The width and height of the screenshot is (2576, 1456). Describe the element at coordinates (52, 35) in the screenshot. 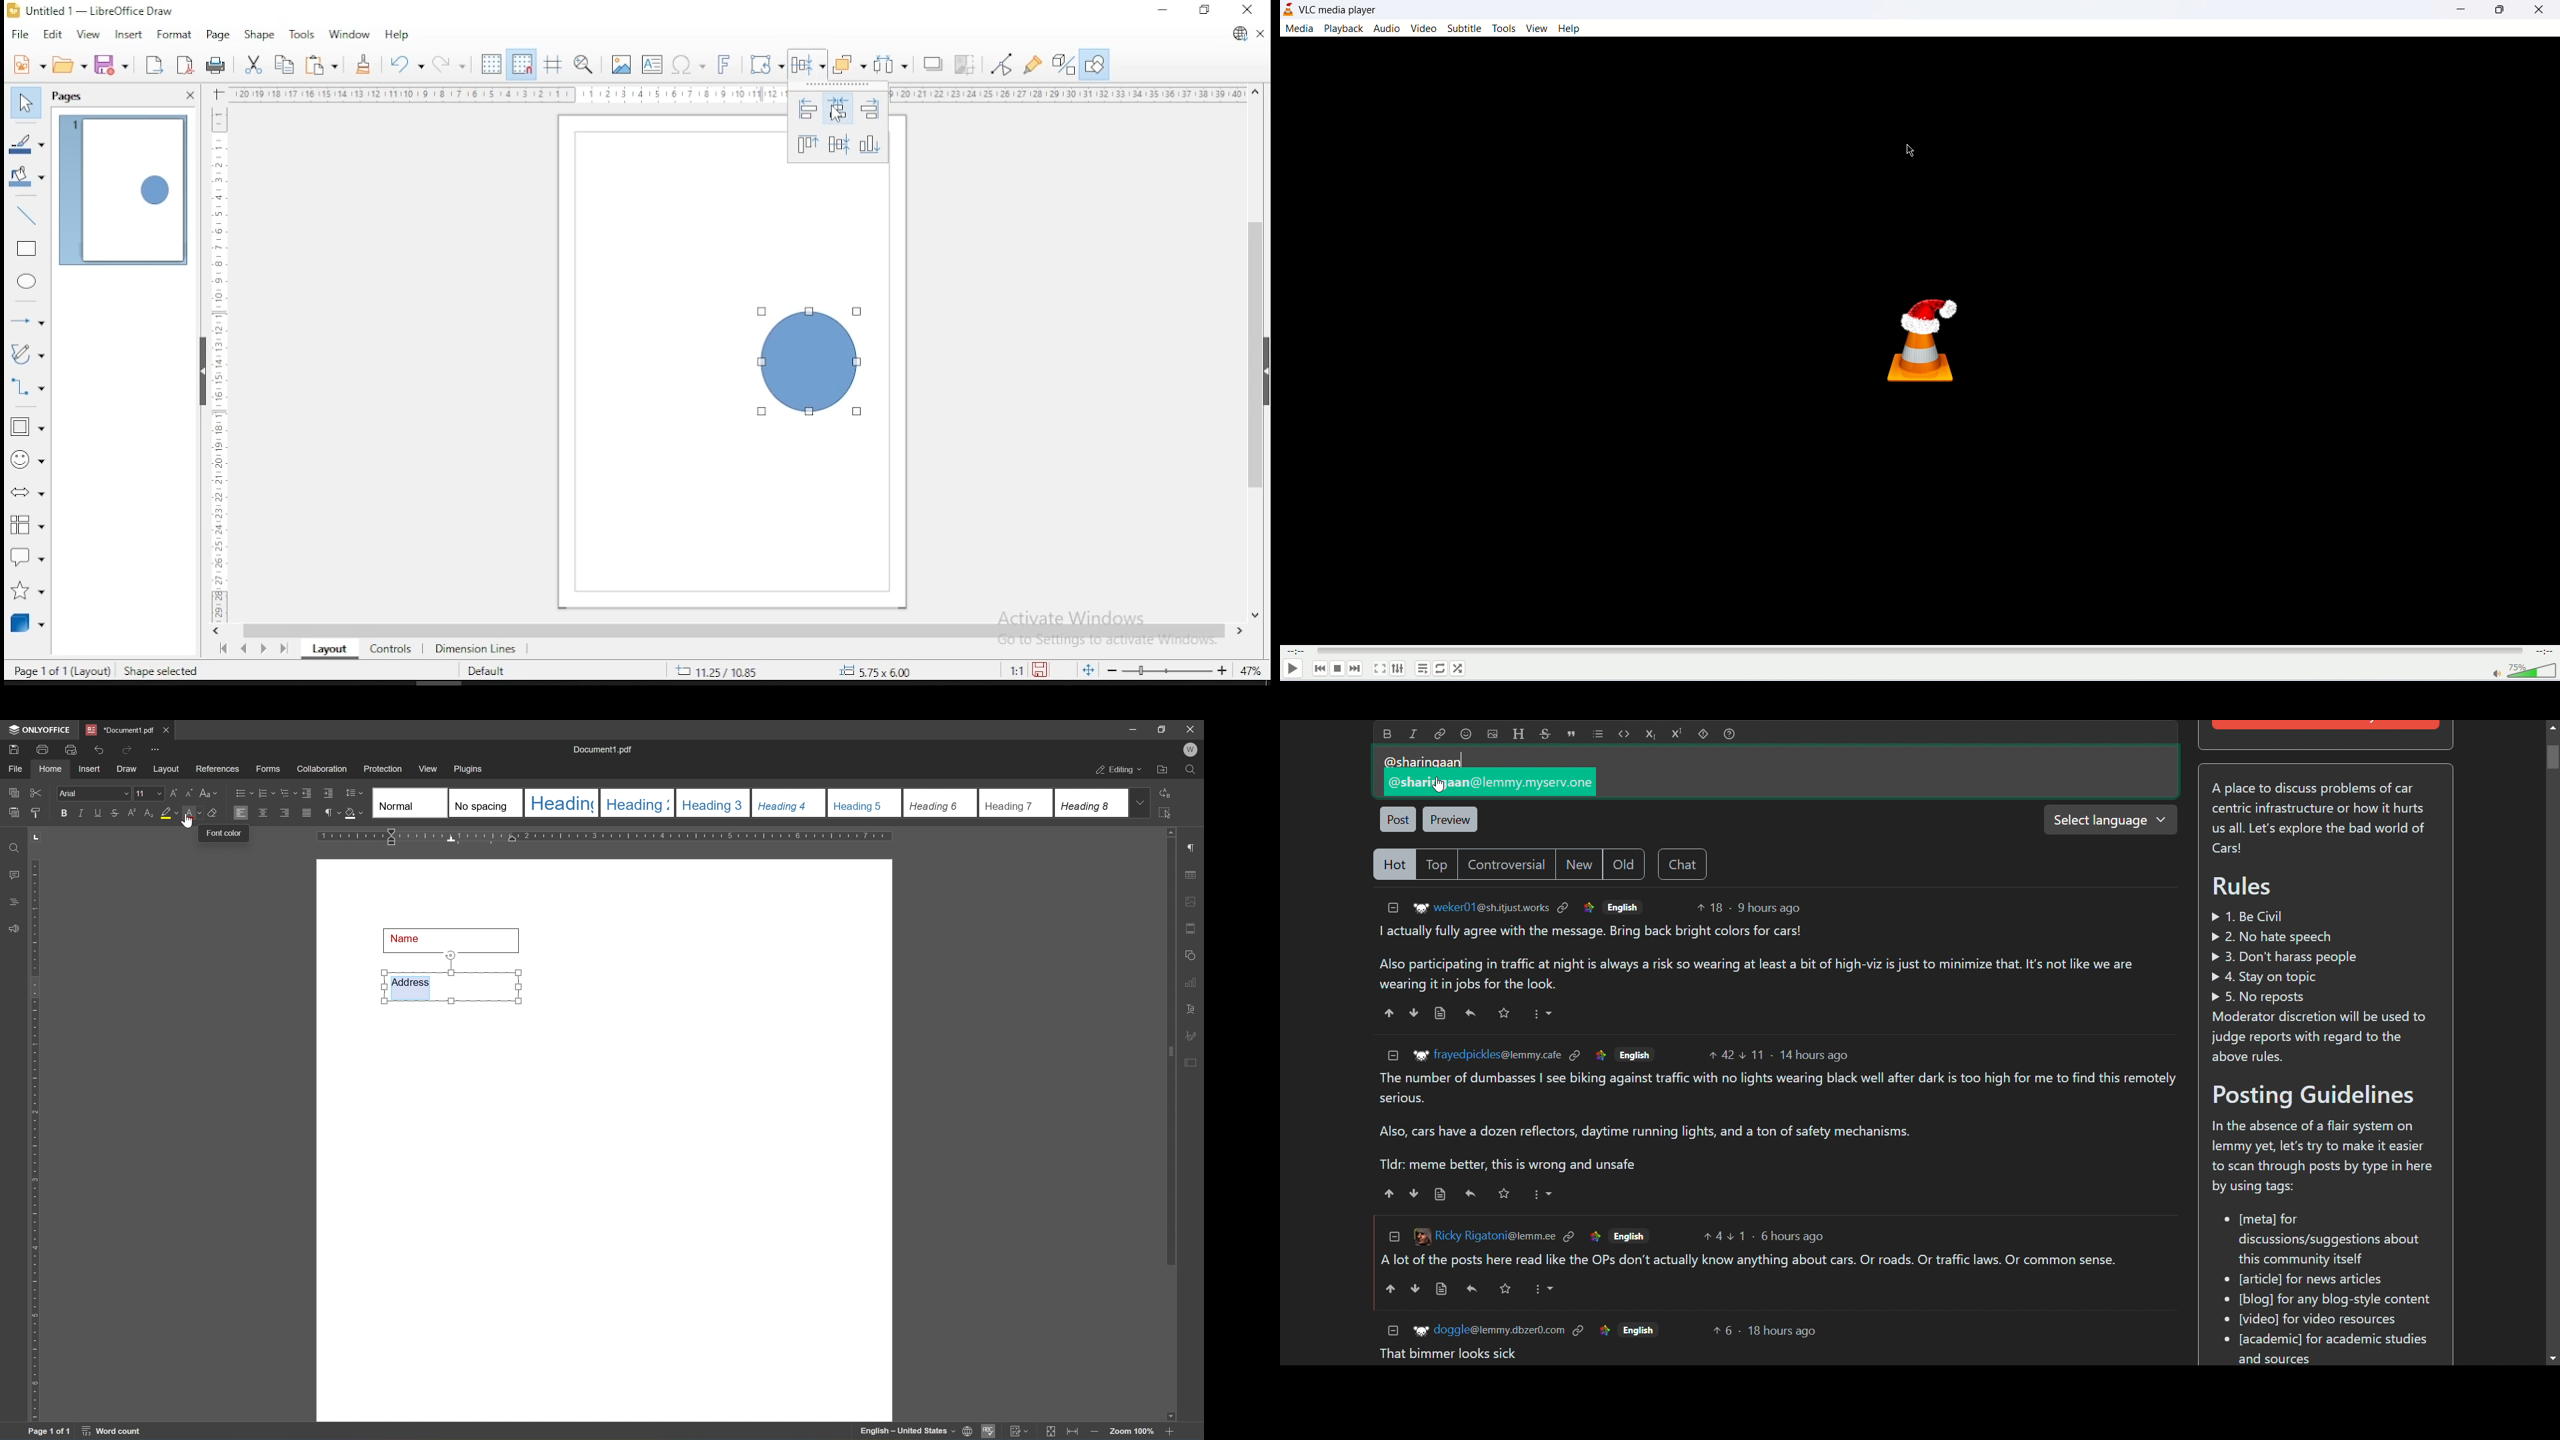

I see `edit` at that location.